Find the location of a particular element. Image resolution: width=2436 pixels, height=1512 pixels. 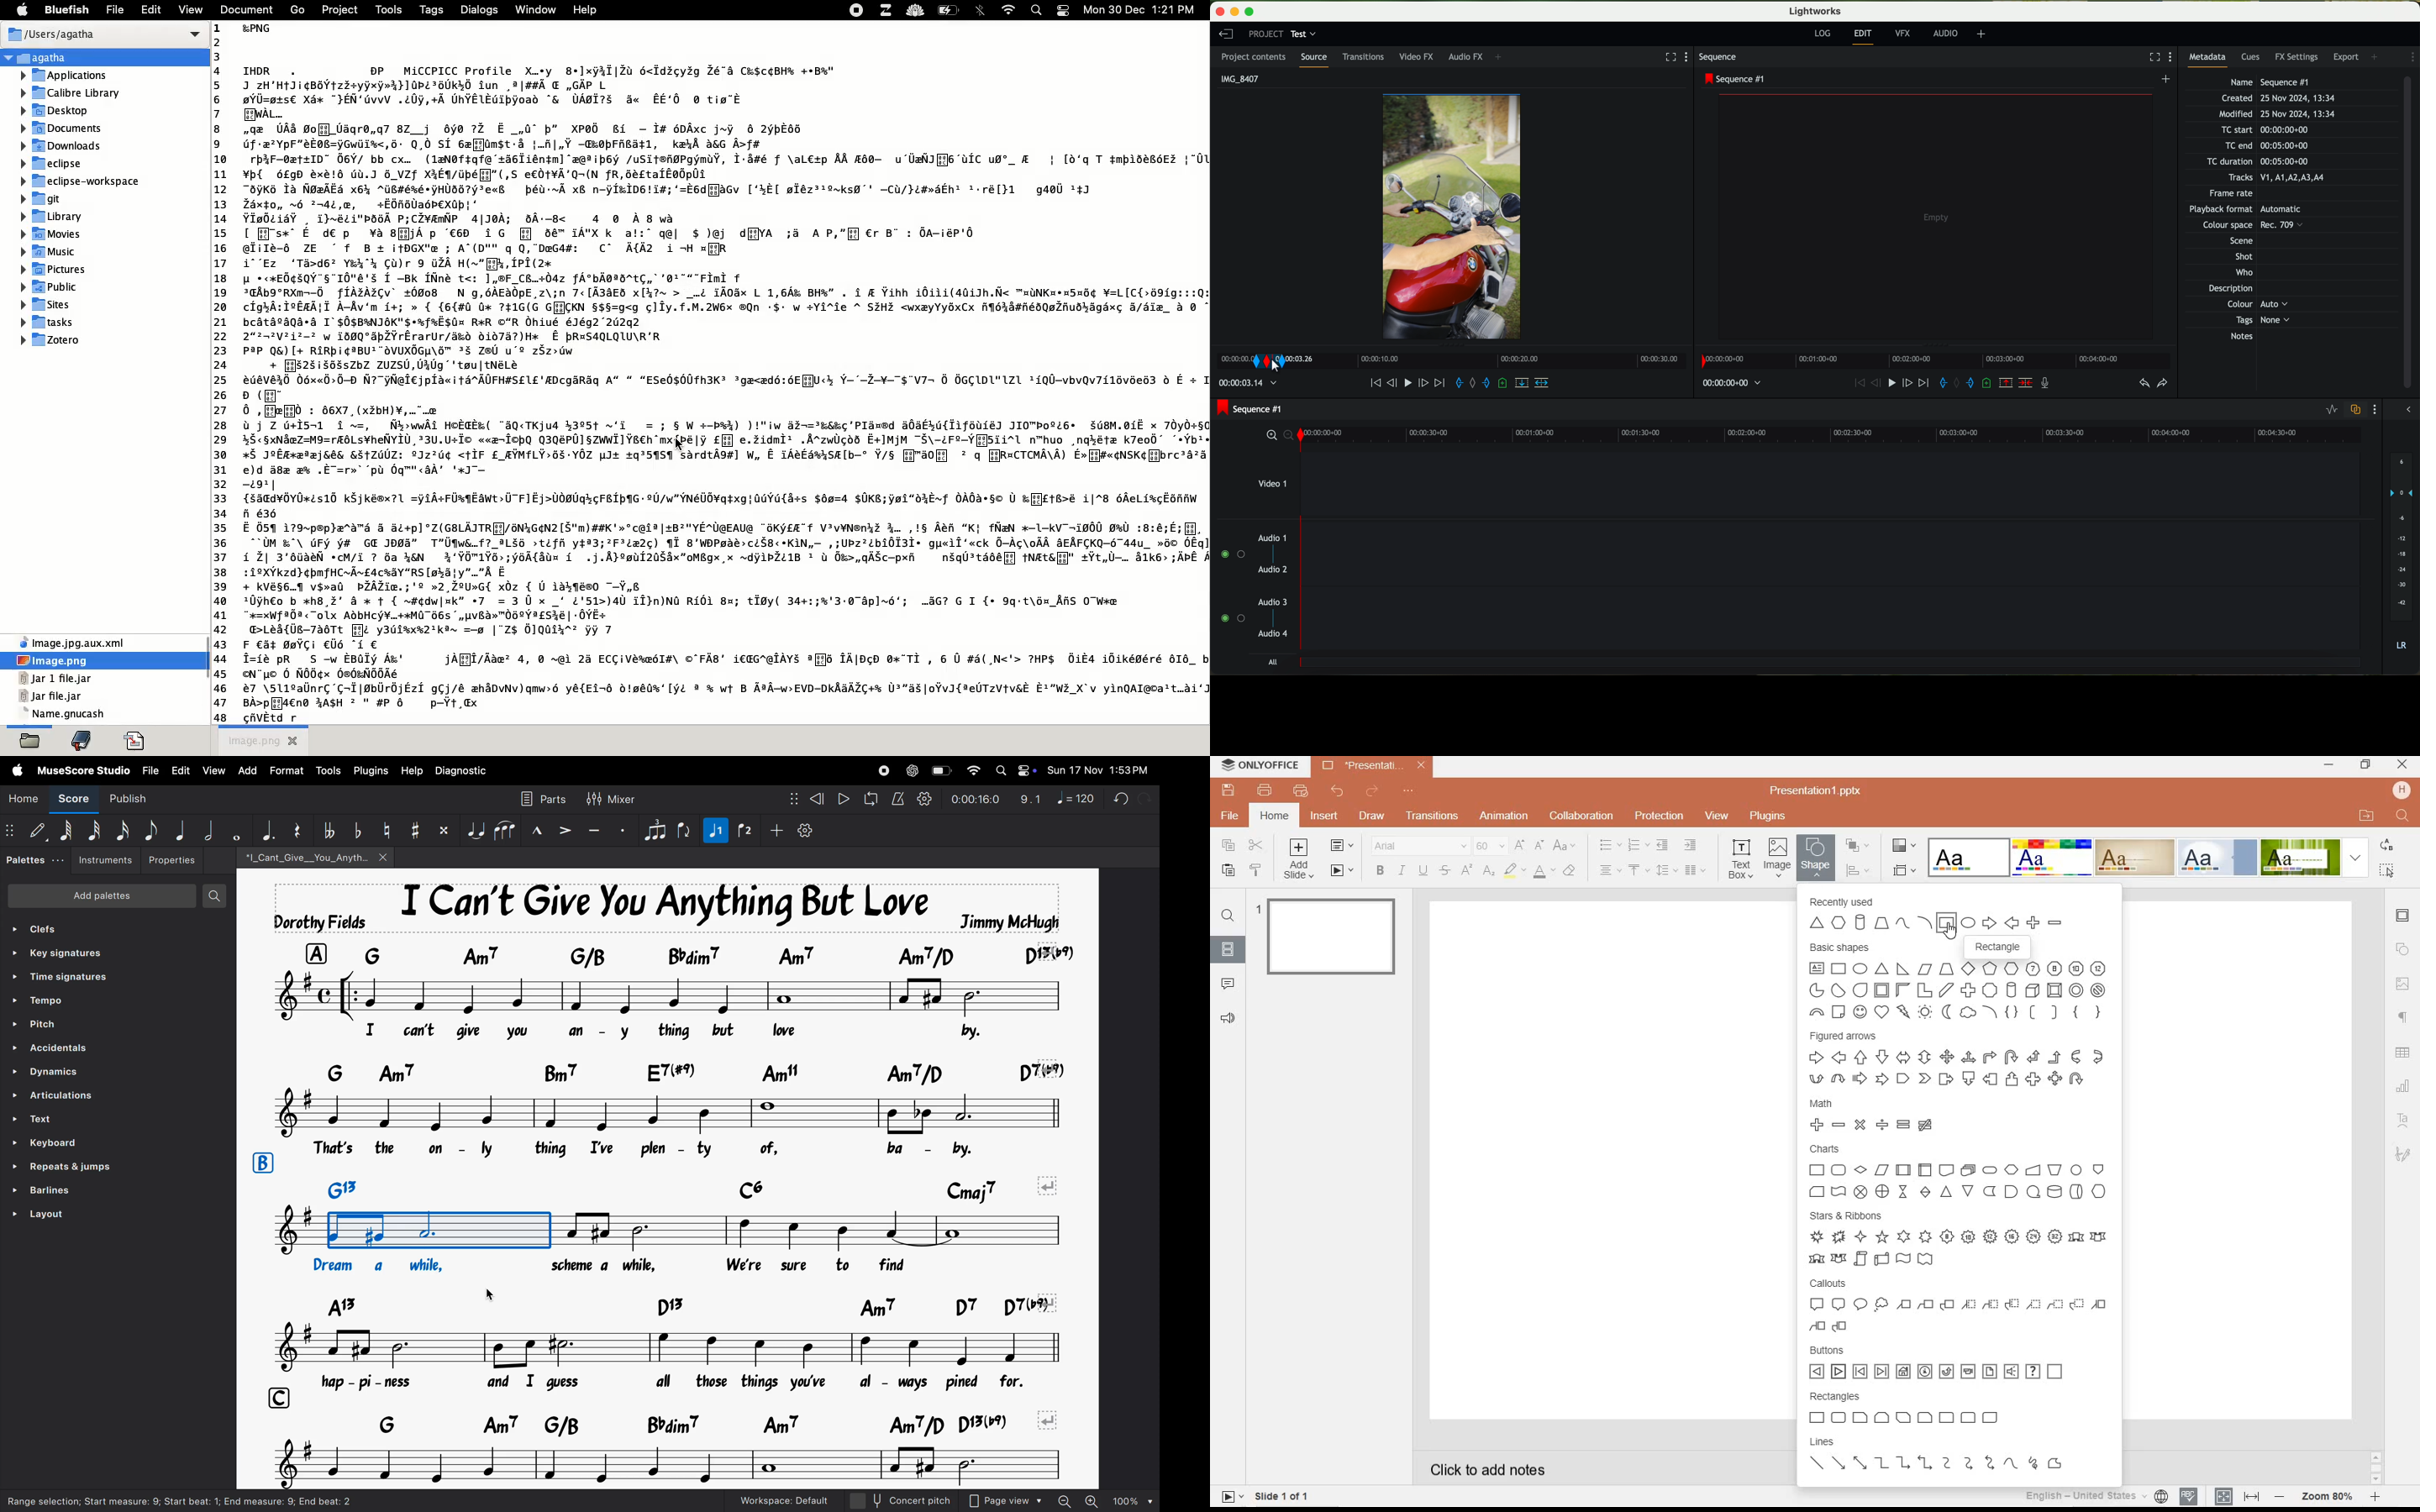

add is located at coordinates (247, 771).